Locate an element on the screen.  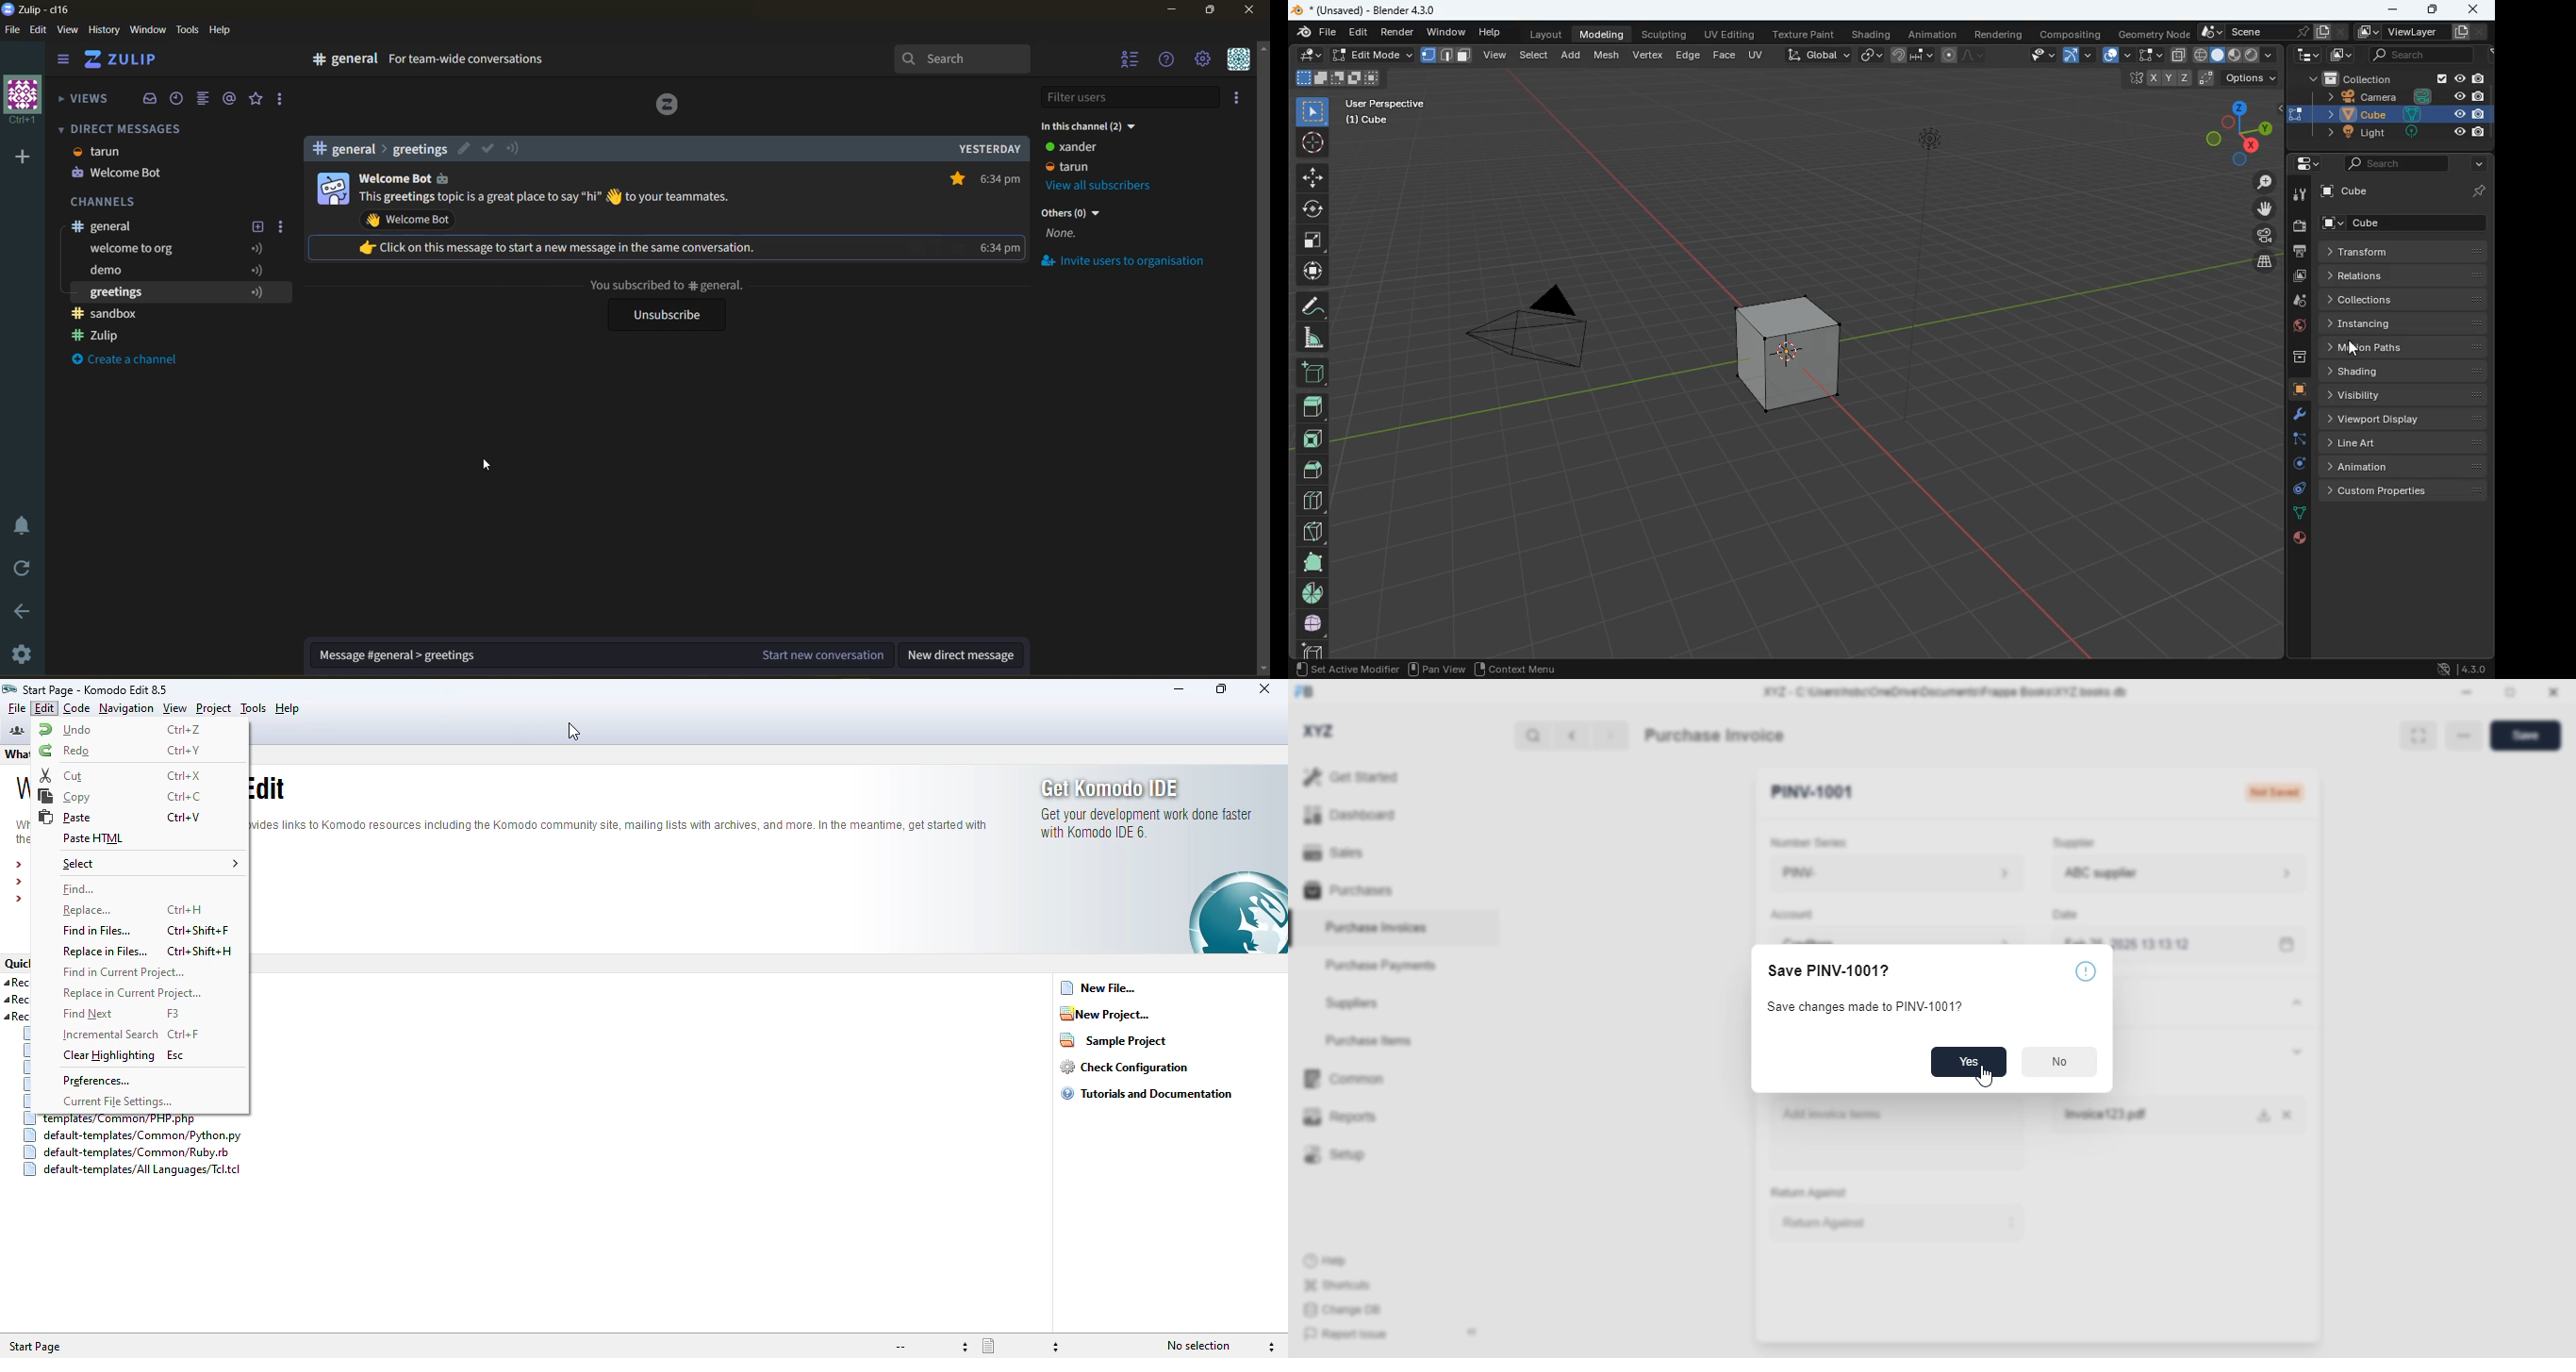
welcome bot is located at coordinates (118, 173).